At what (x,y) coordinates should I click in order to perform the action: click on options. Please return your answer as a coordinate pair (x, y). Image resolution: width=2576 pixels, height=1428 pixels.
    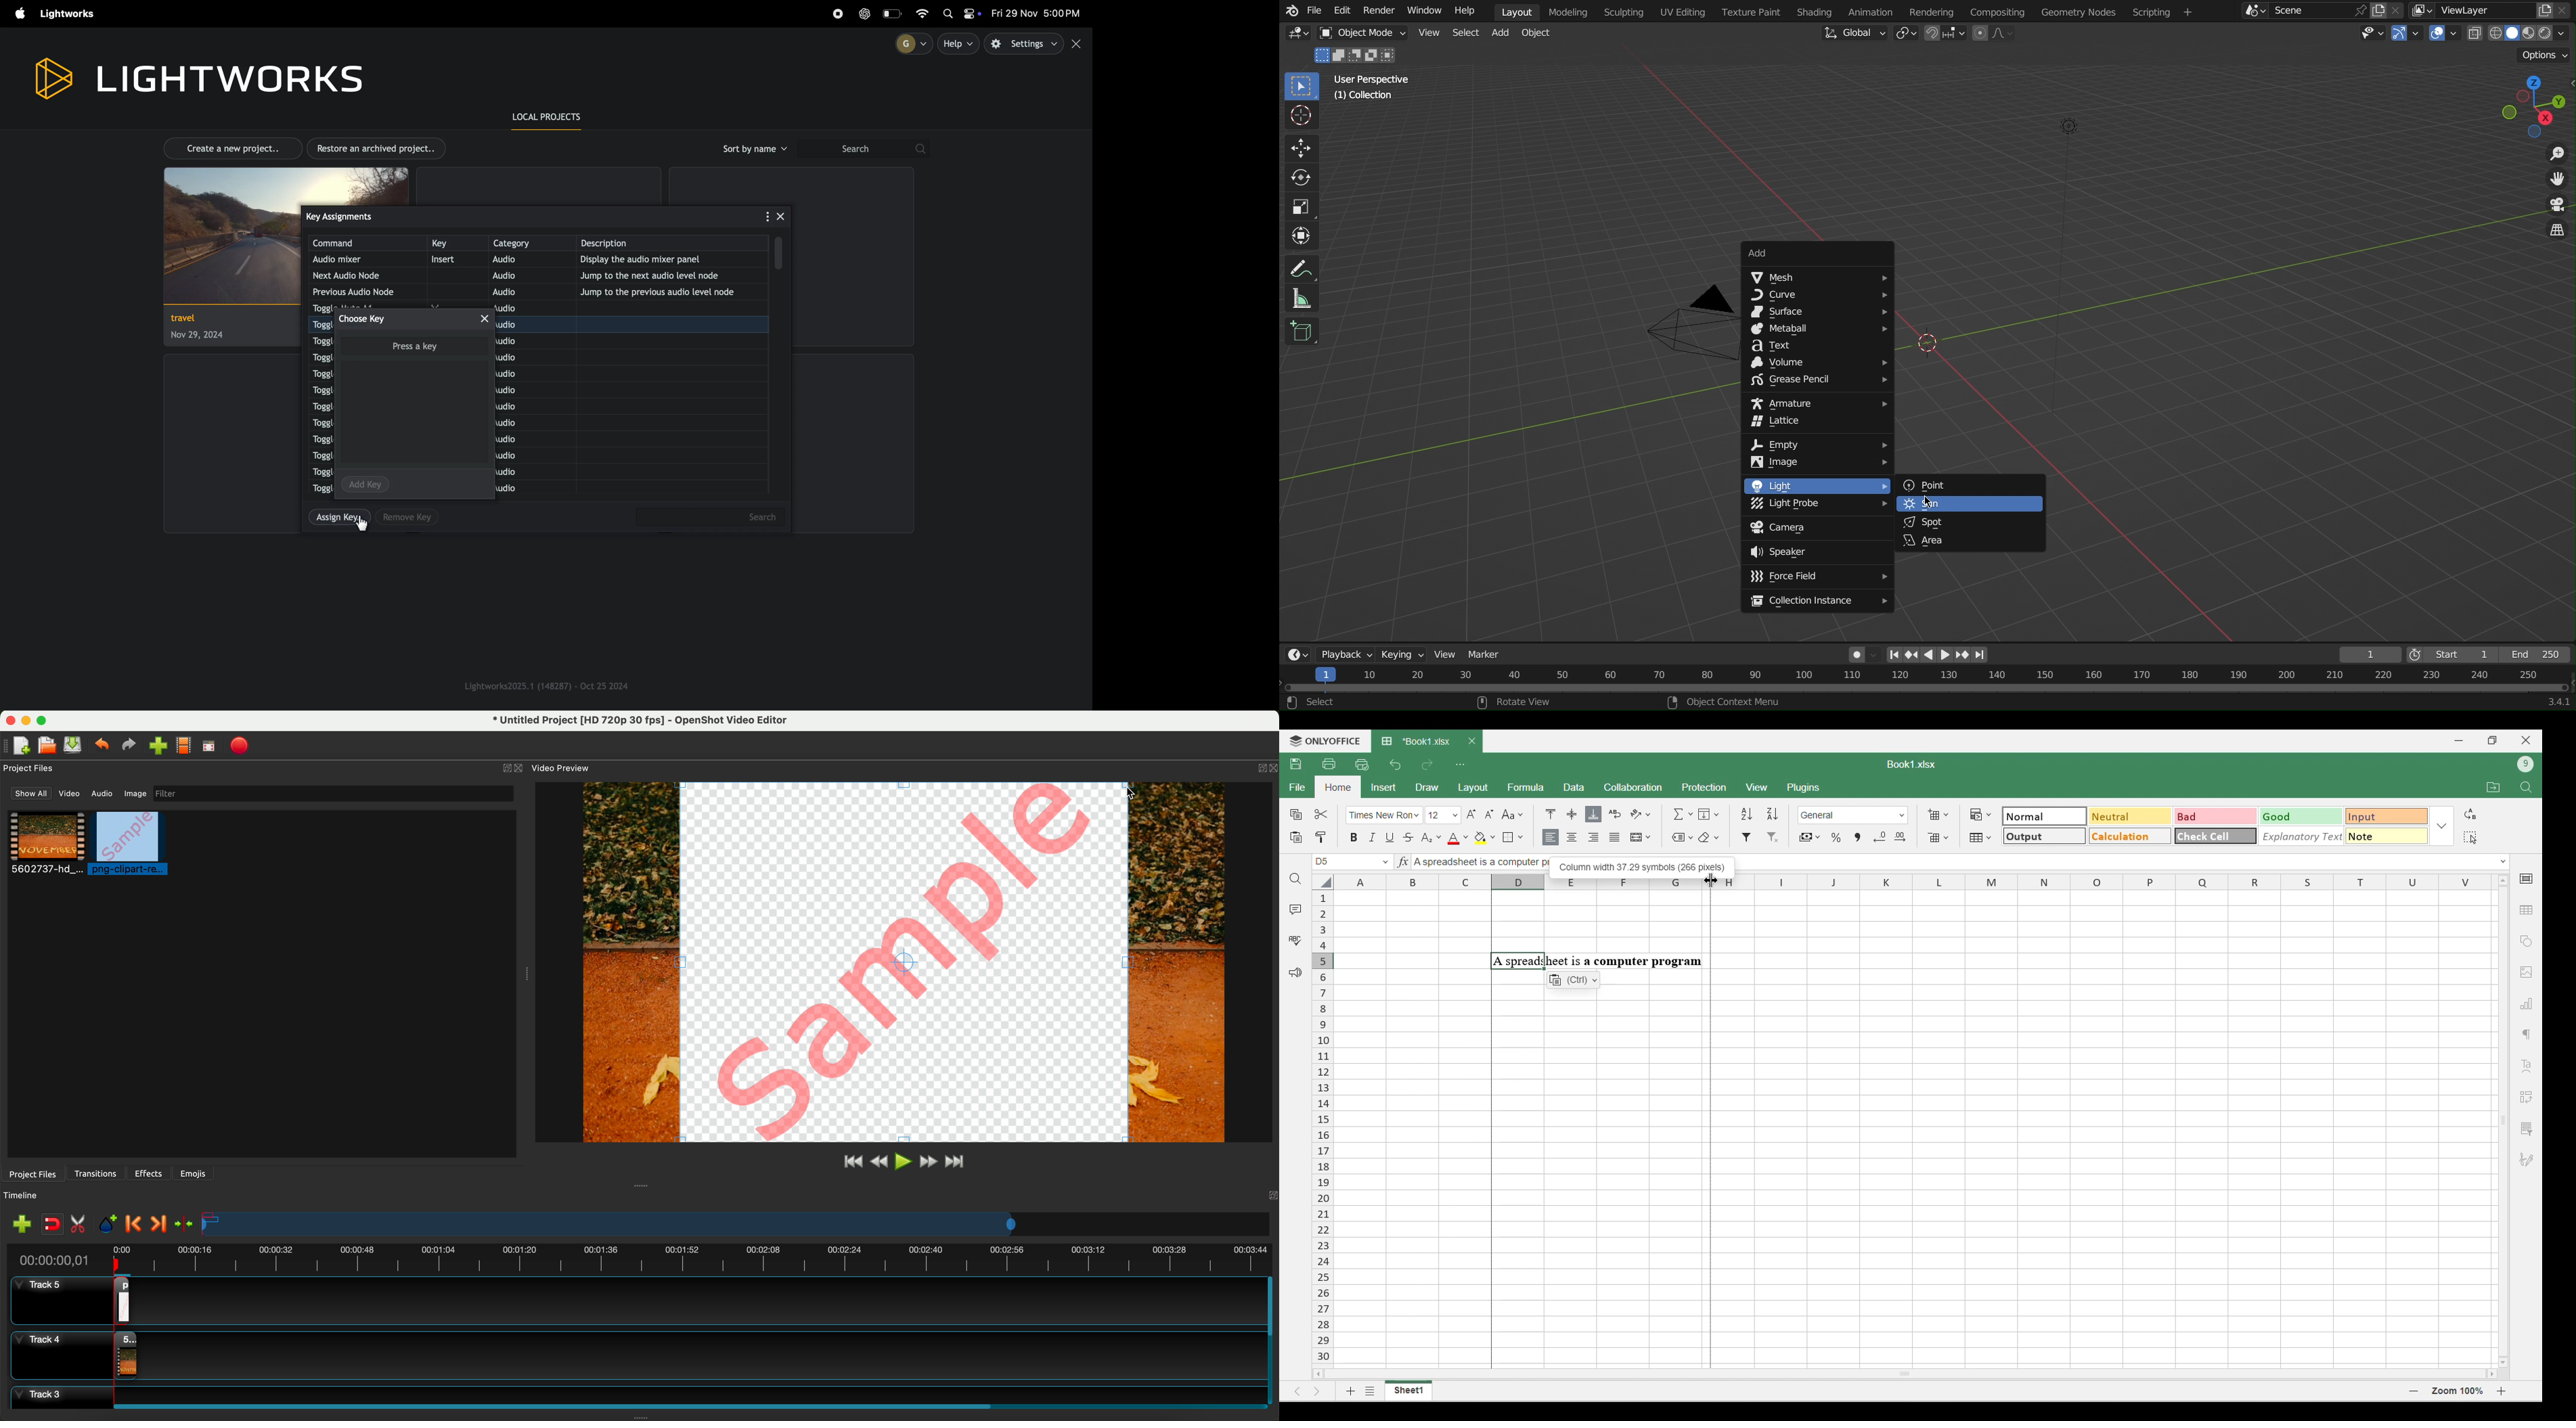
    Looking at the image, I should click on (763, 216).